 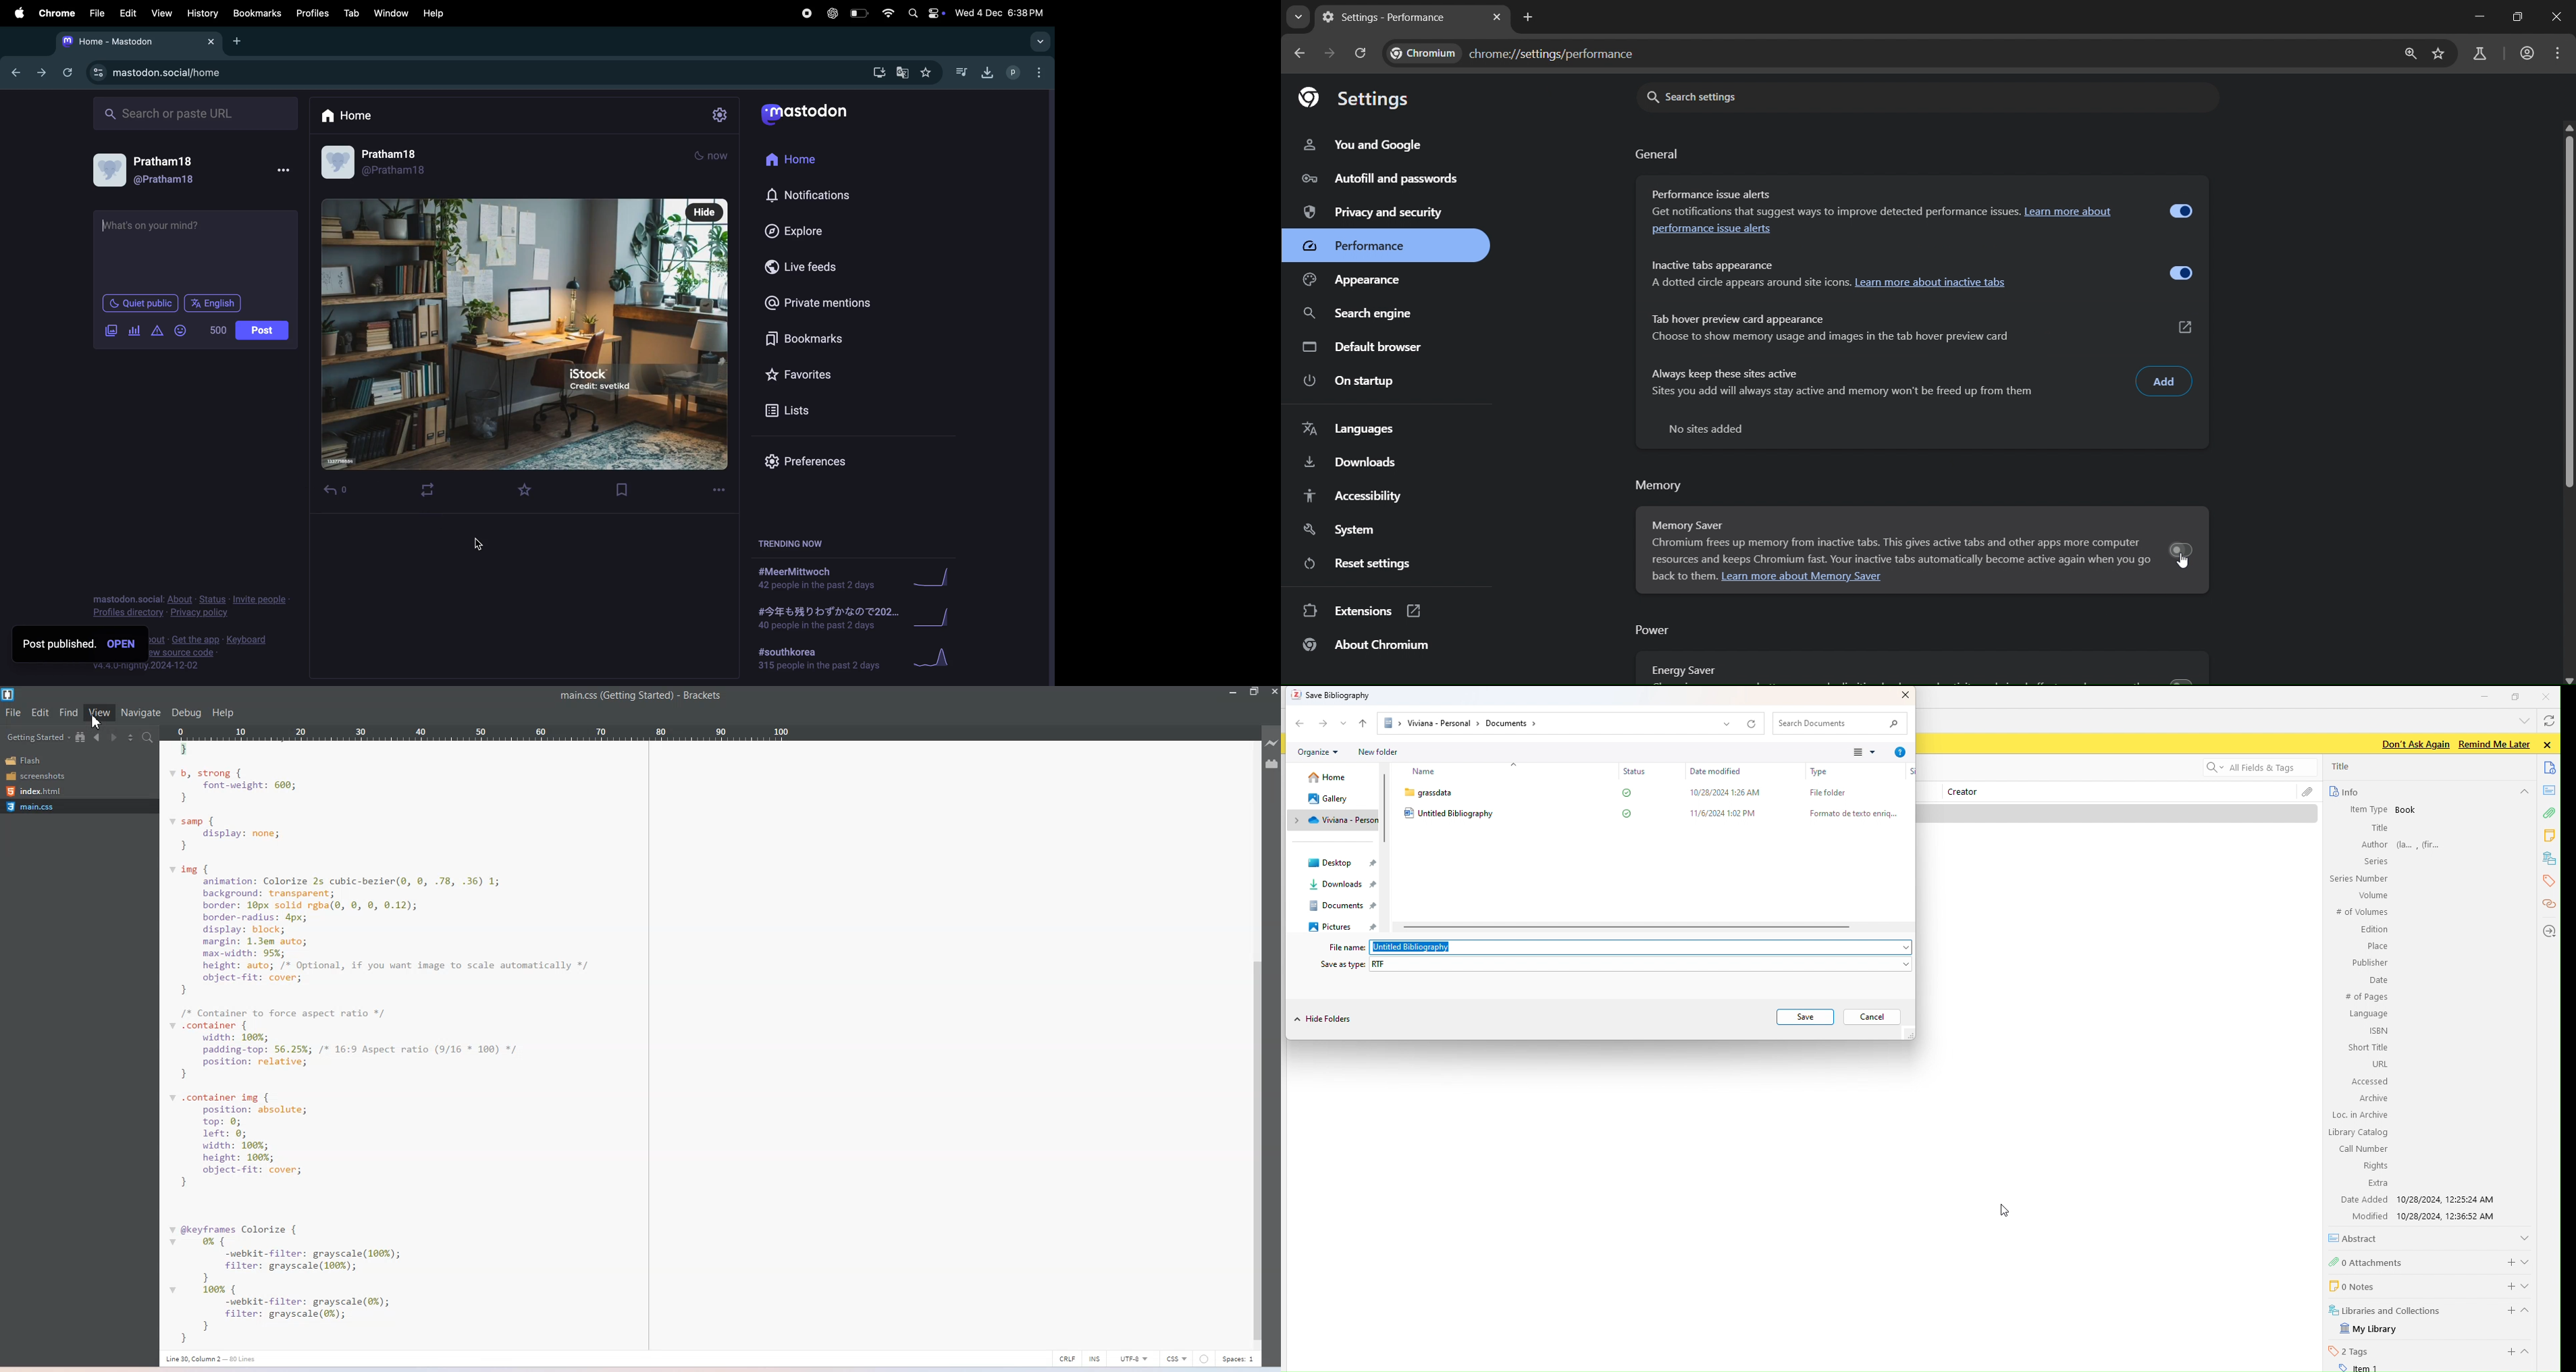 What do you see at coordinates (1368, 347) in the screenshot?
I see `default engine` at bounding box center [1368, 347].